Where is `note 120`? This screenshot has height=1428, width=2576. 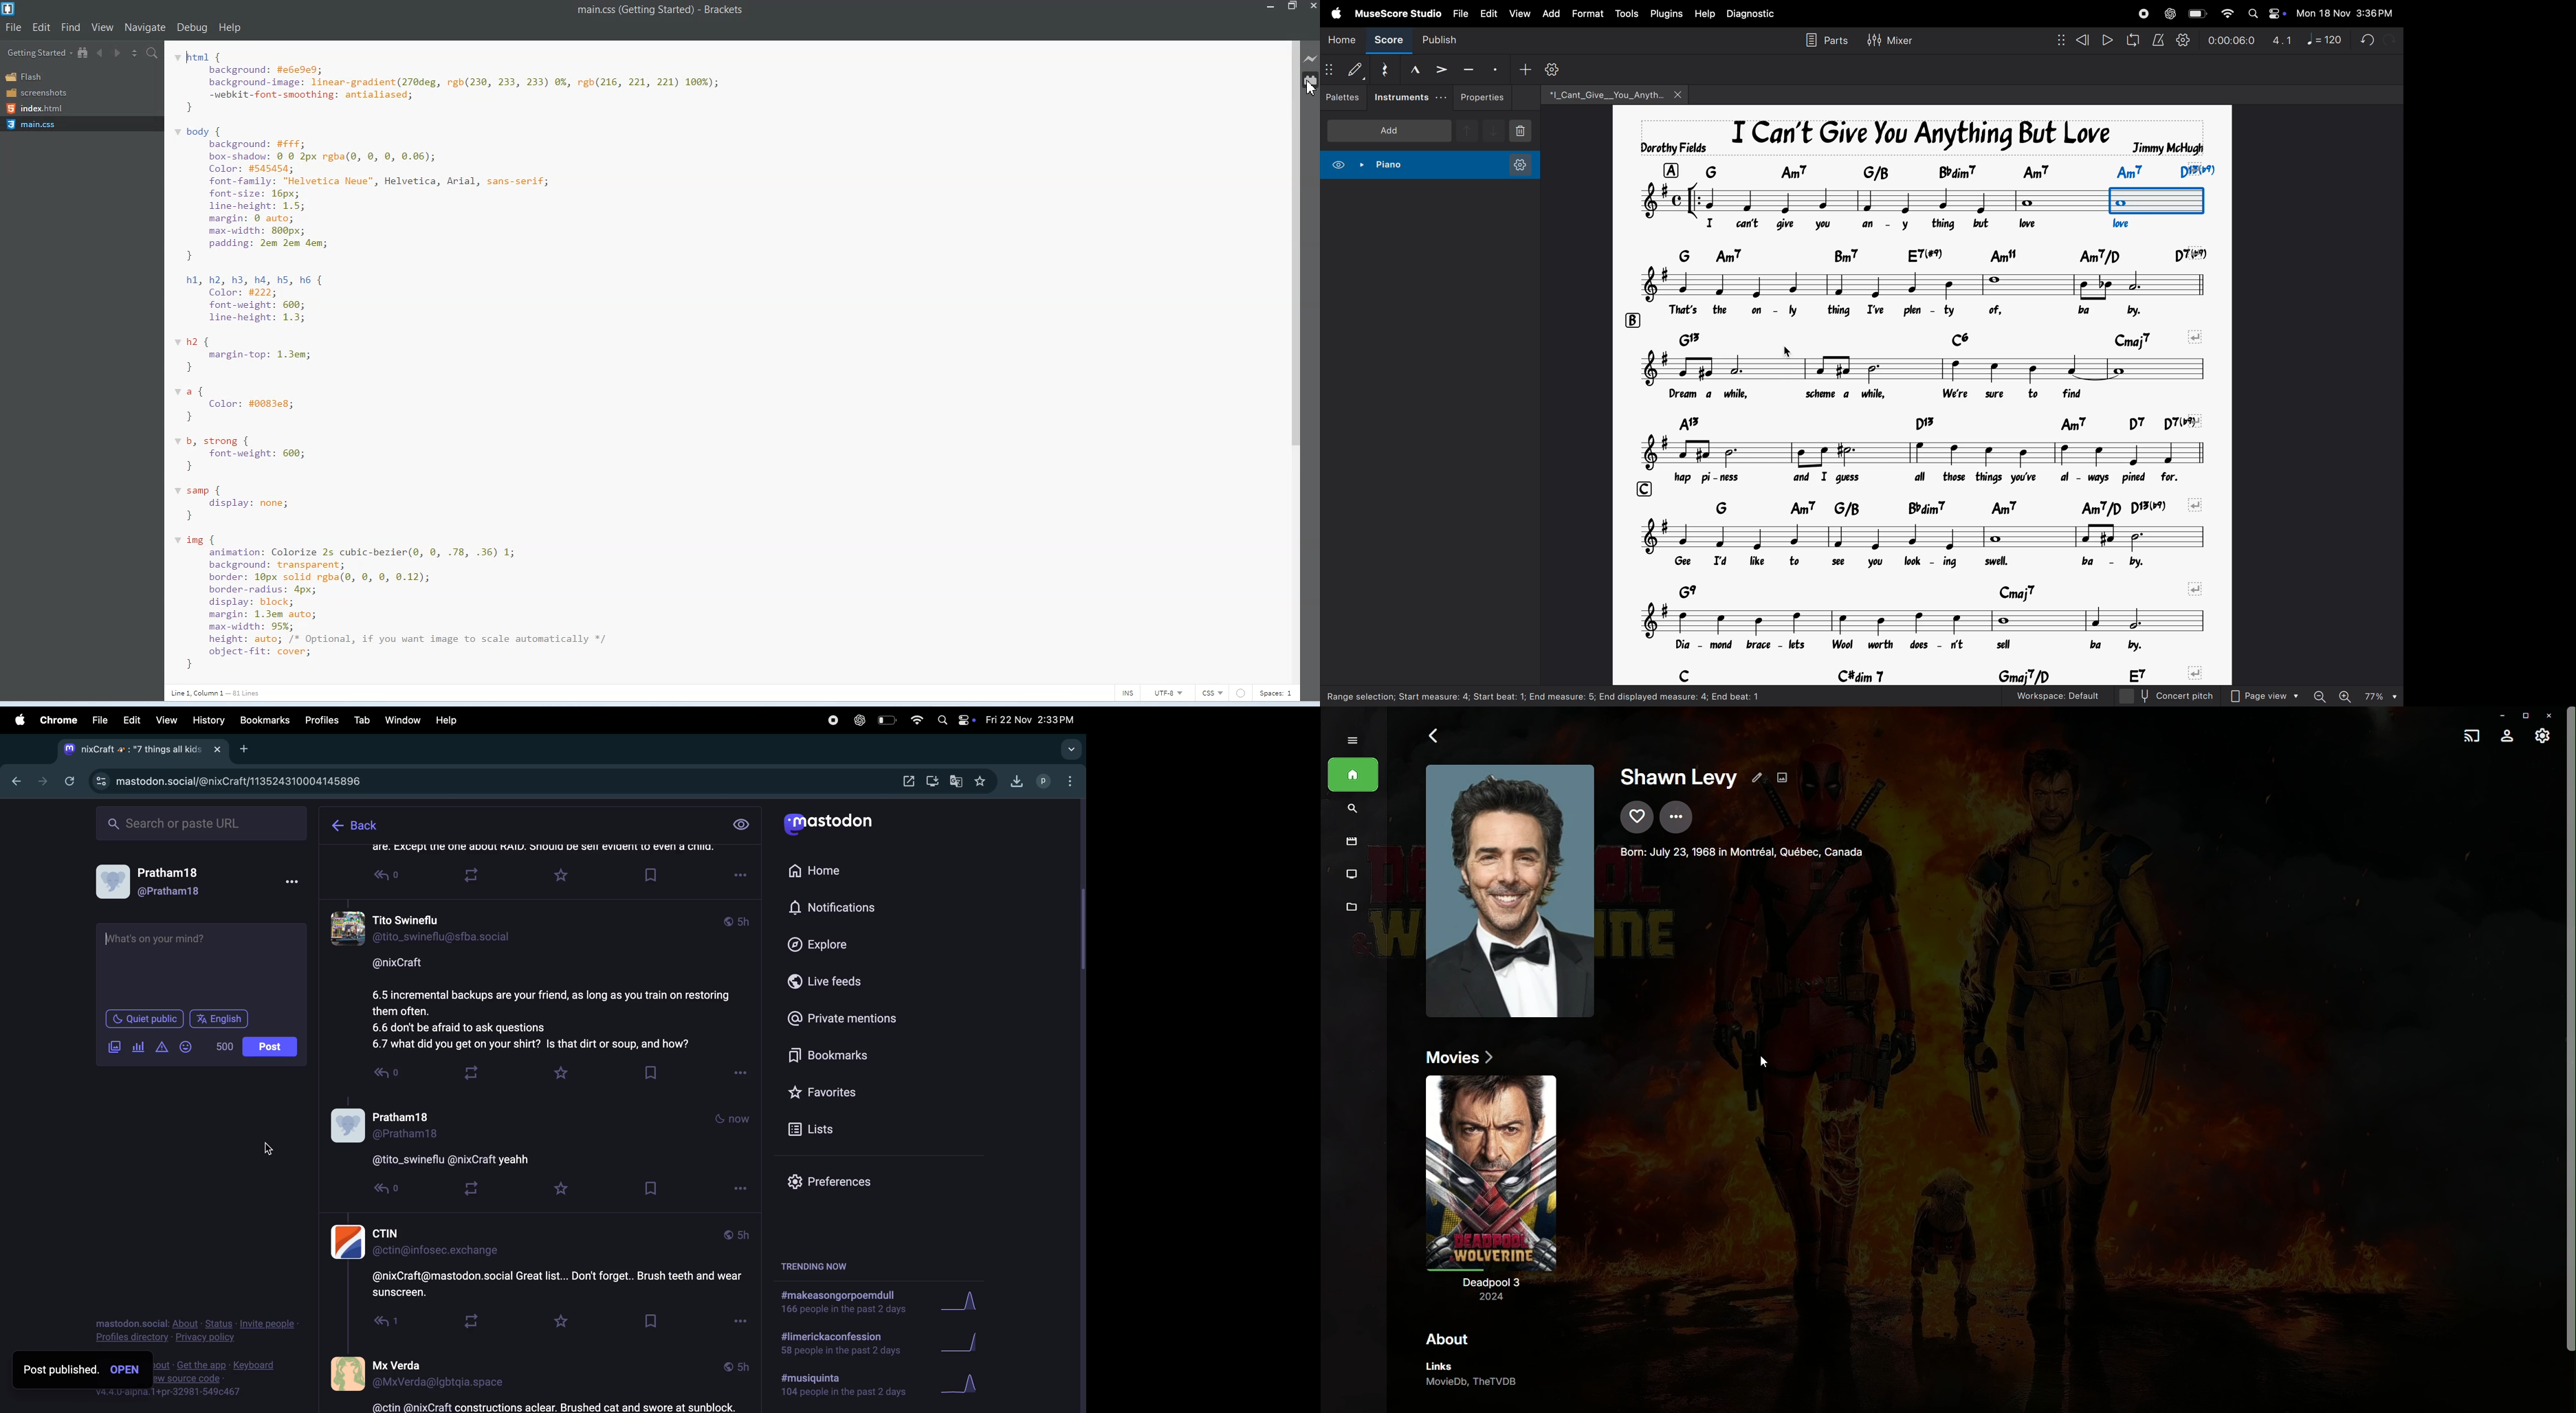
note 120 is located at coordinates (2323, 38).